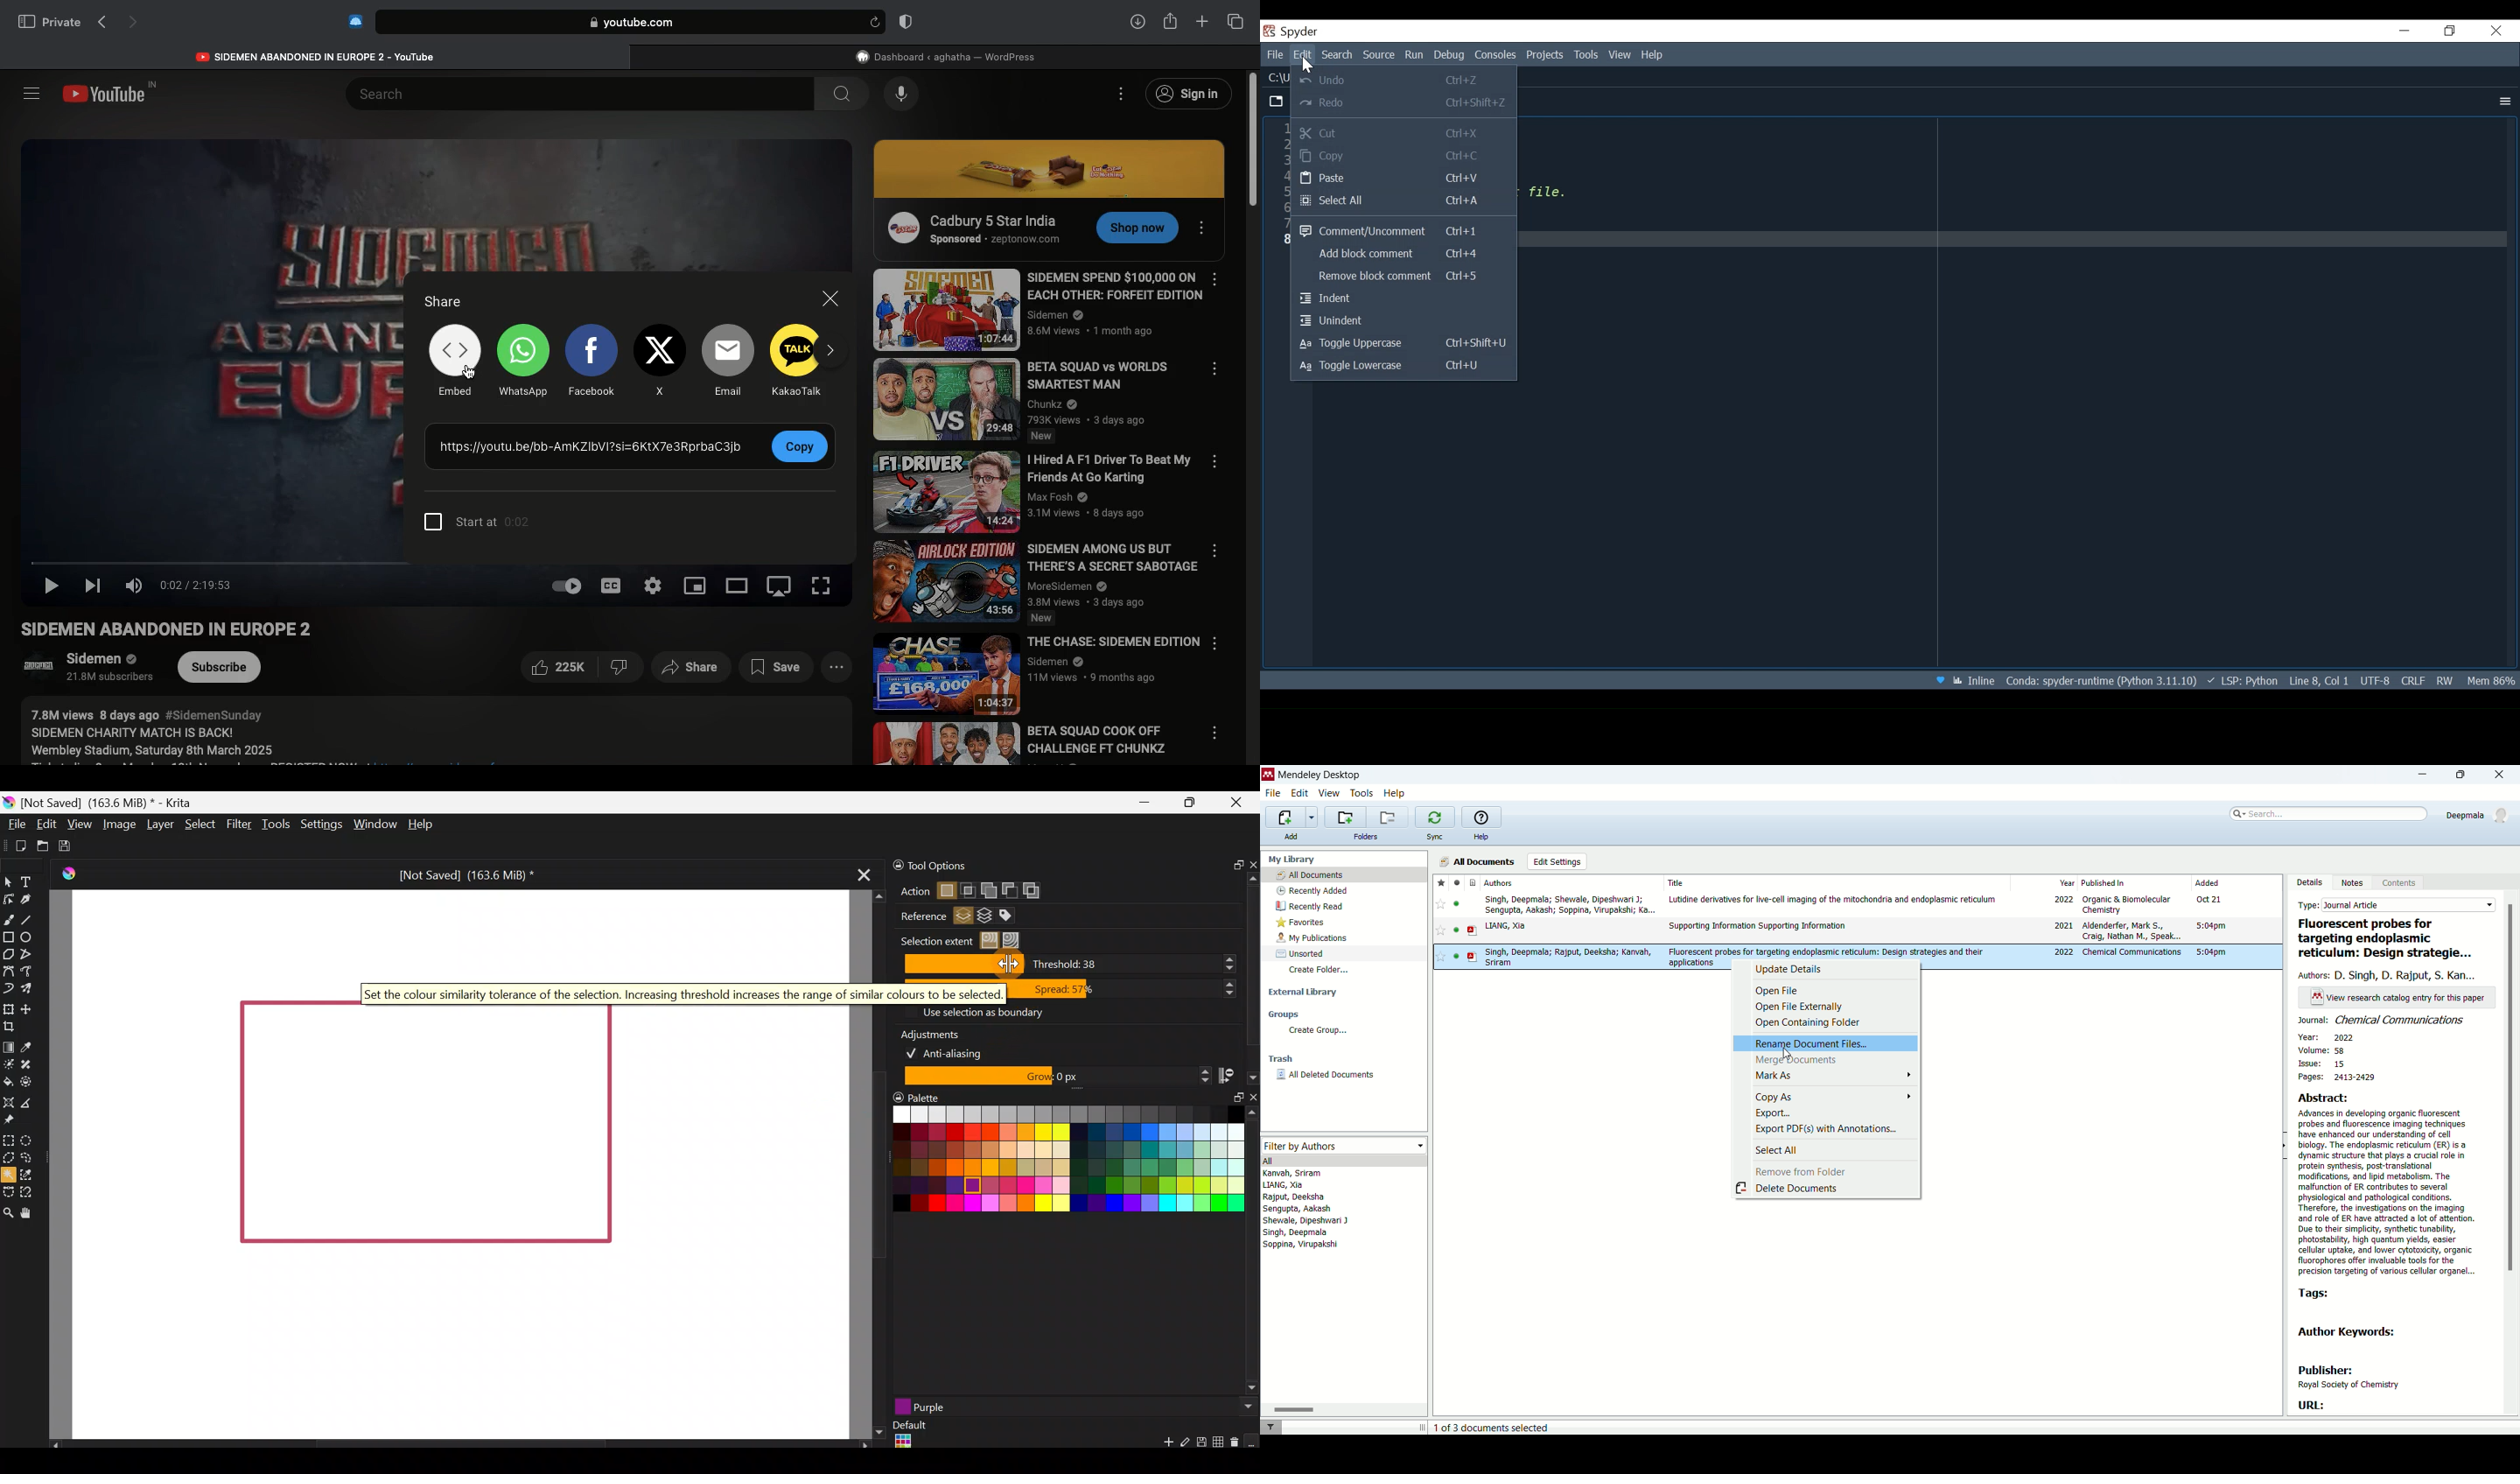 Image resolution: width=2520 pixels, height=1484 pixels. What do you see at coordinates (985, 918) in the screenshot?
I see `Select regions from the merging of layers` at bounding box center [985, 918].